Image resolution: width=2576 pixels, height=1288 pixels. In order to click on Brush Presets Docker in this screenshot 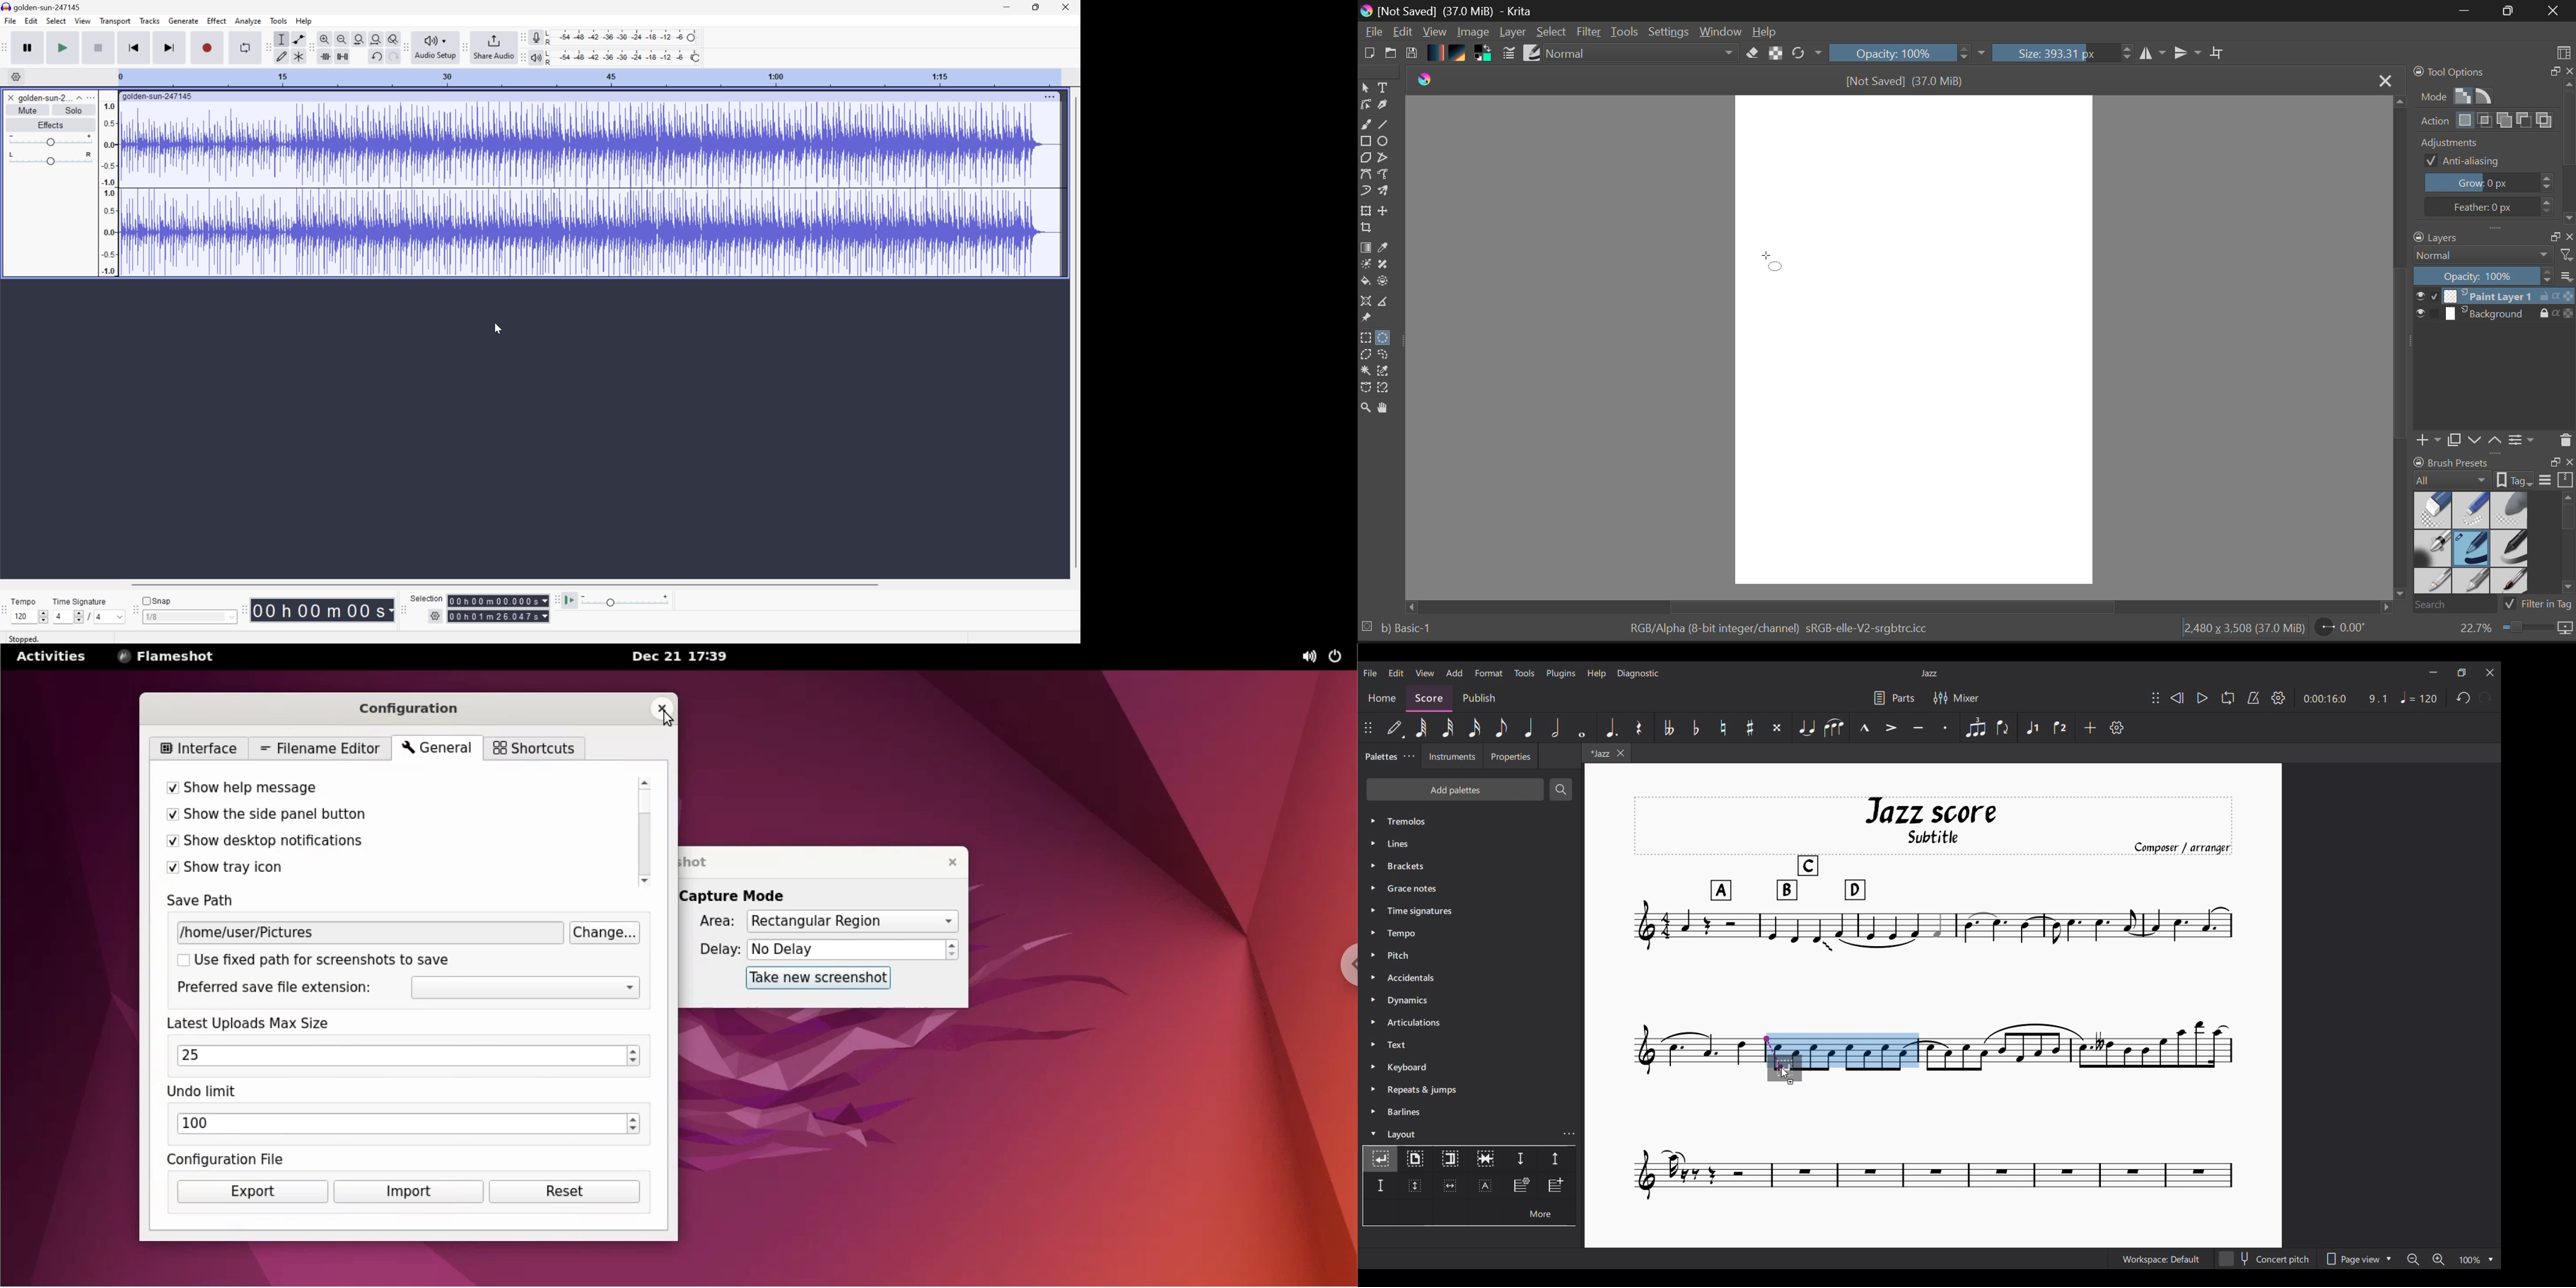, I will do `click(2491, 533)`.